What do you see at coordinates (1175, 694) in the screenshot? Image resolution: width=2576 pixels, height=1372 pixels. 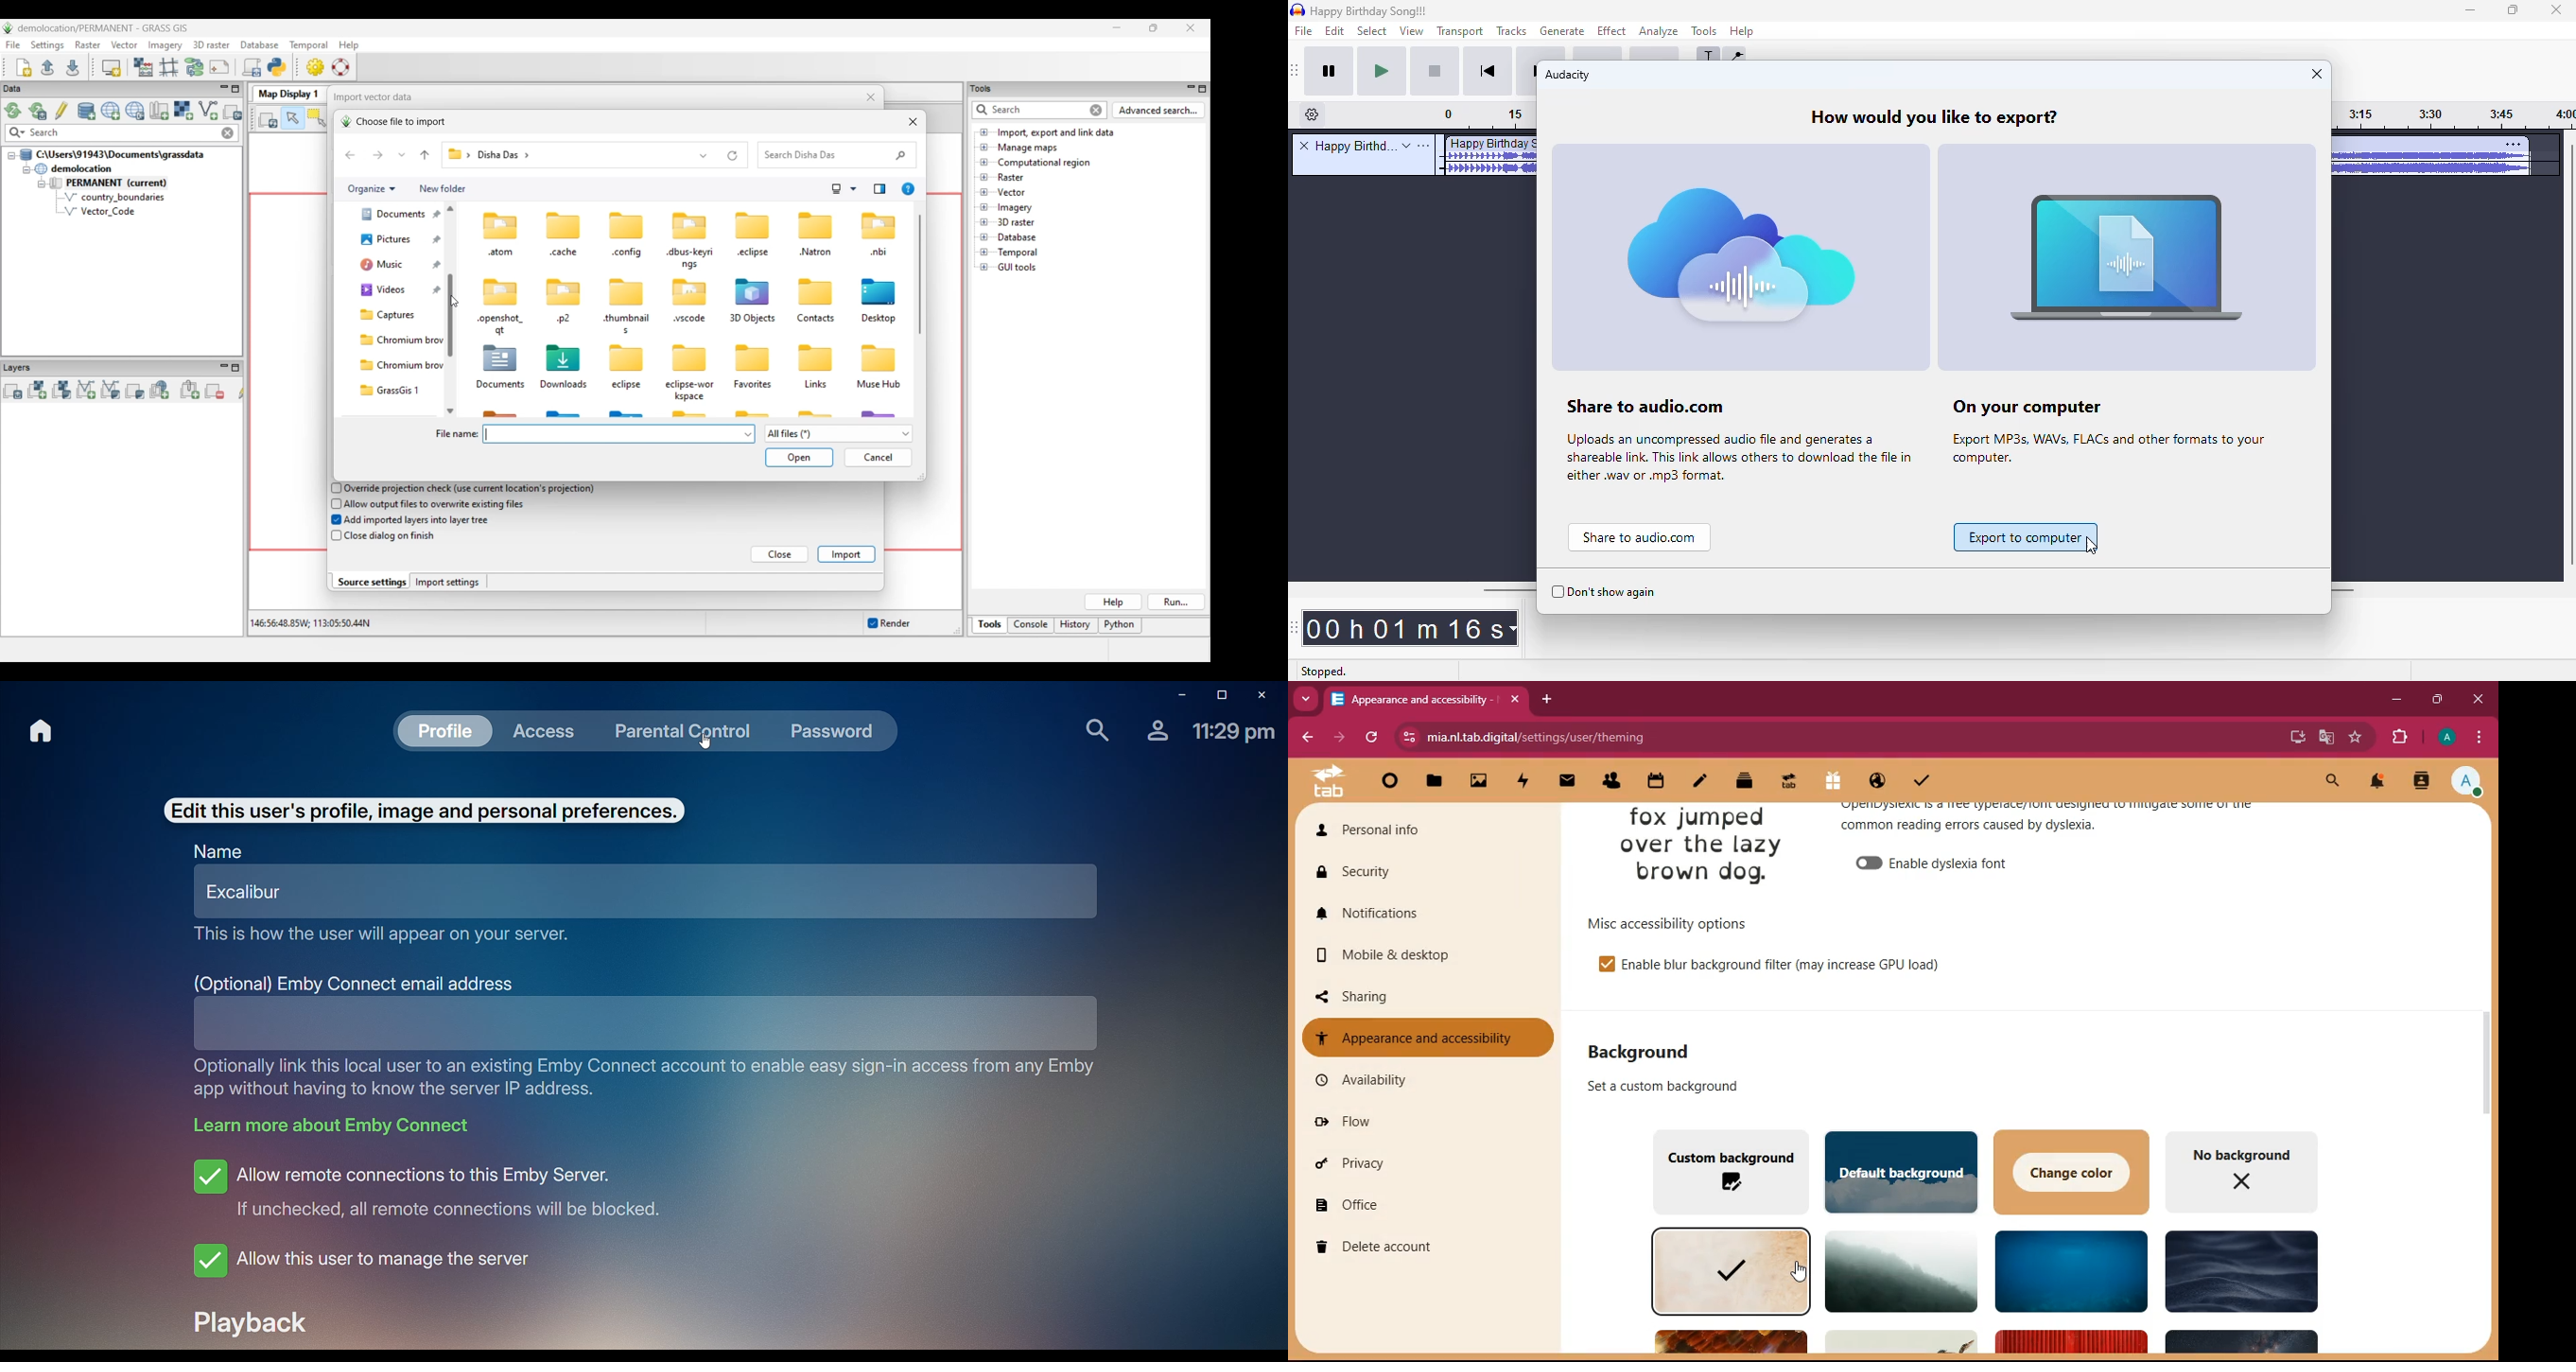 I see `Minimize` at bounding box center [1175, 694].